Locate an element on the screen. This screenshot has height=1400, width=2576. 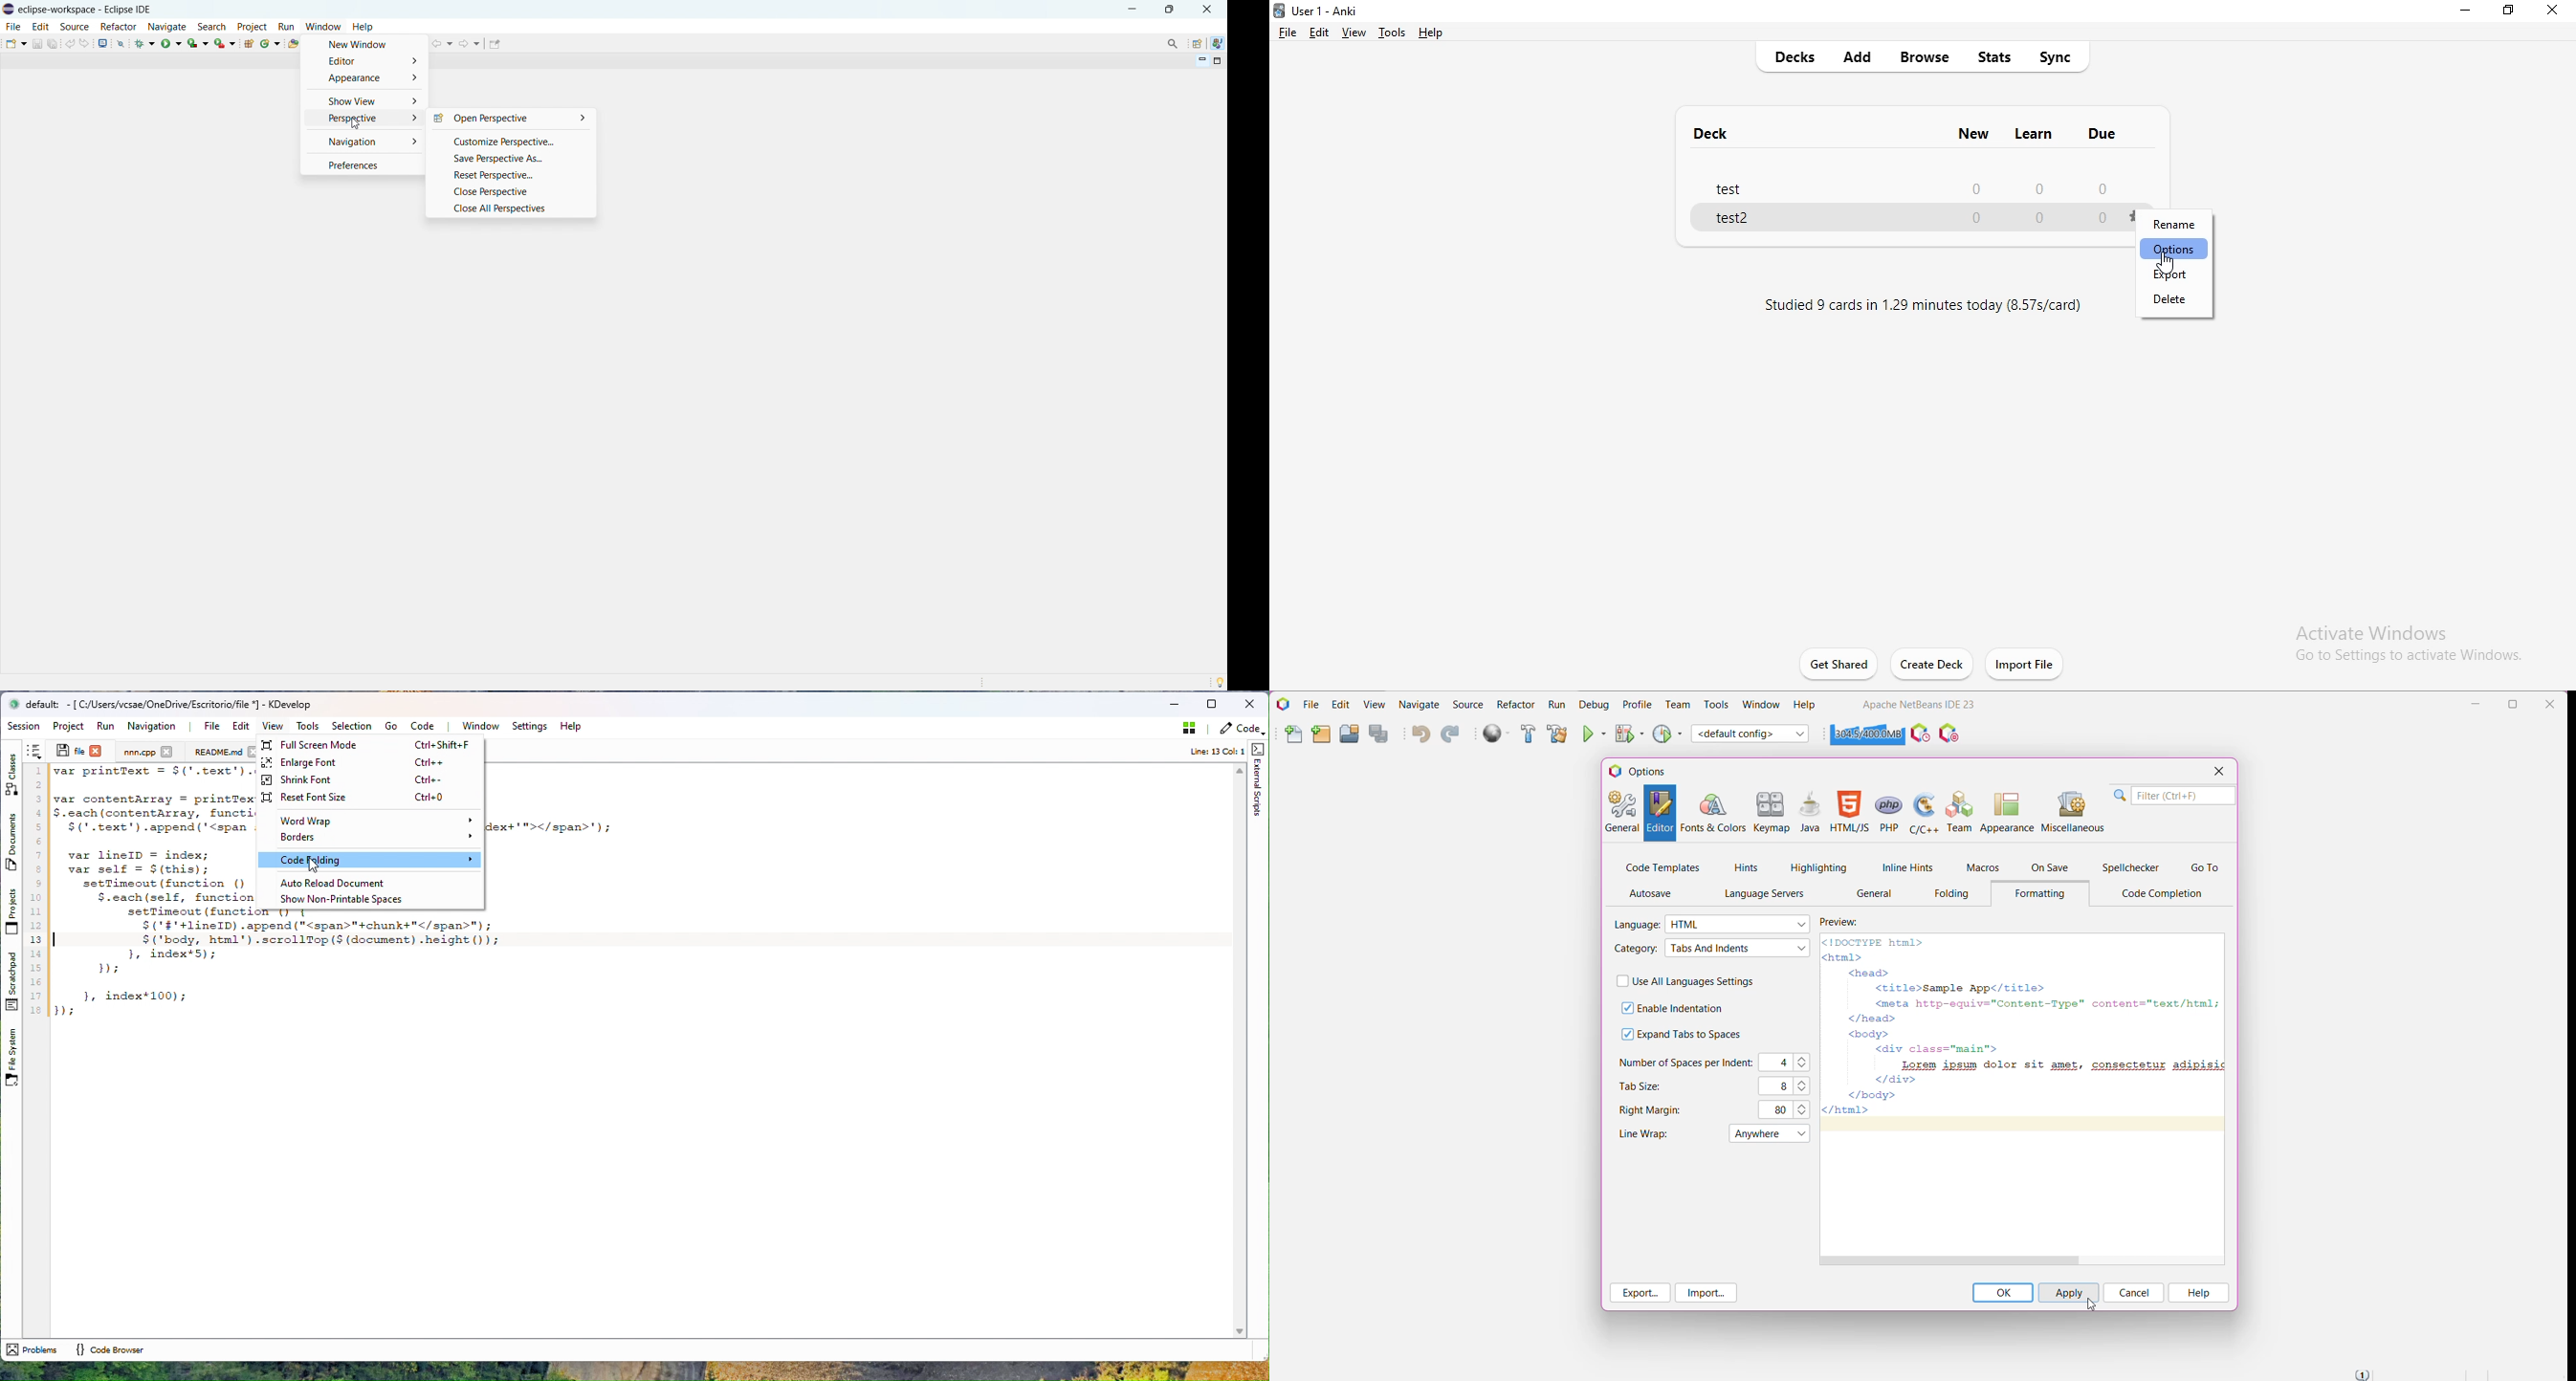
run is located at coordinates (171, 43).